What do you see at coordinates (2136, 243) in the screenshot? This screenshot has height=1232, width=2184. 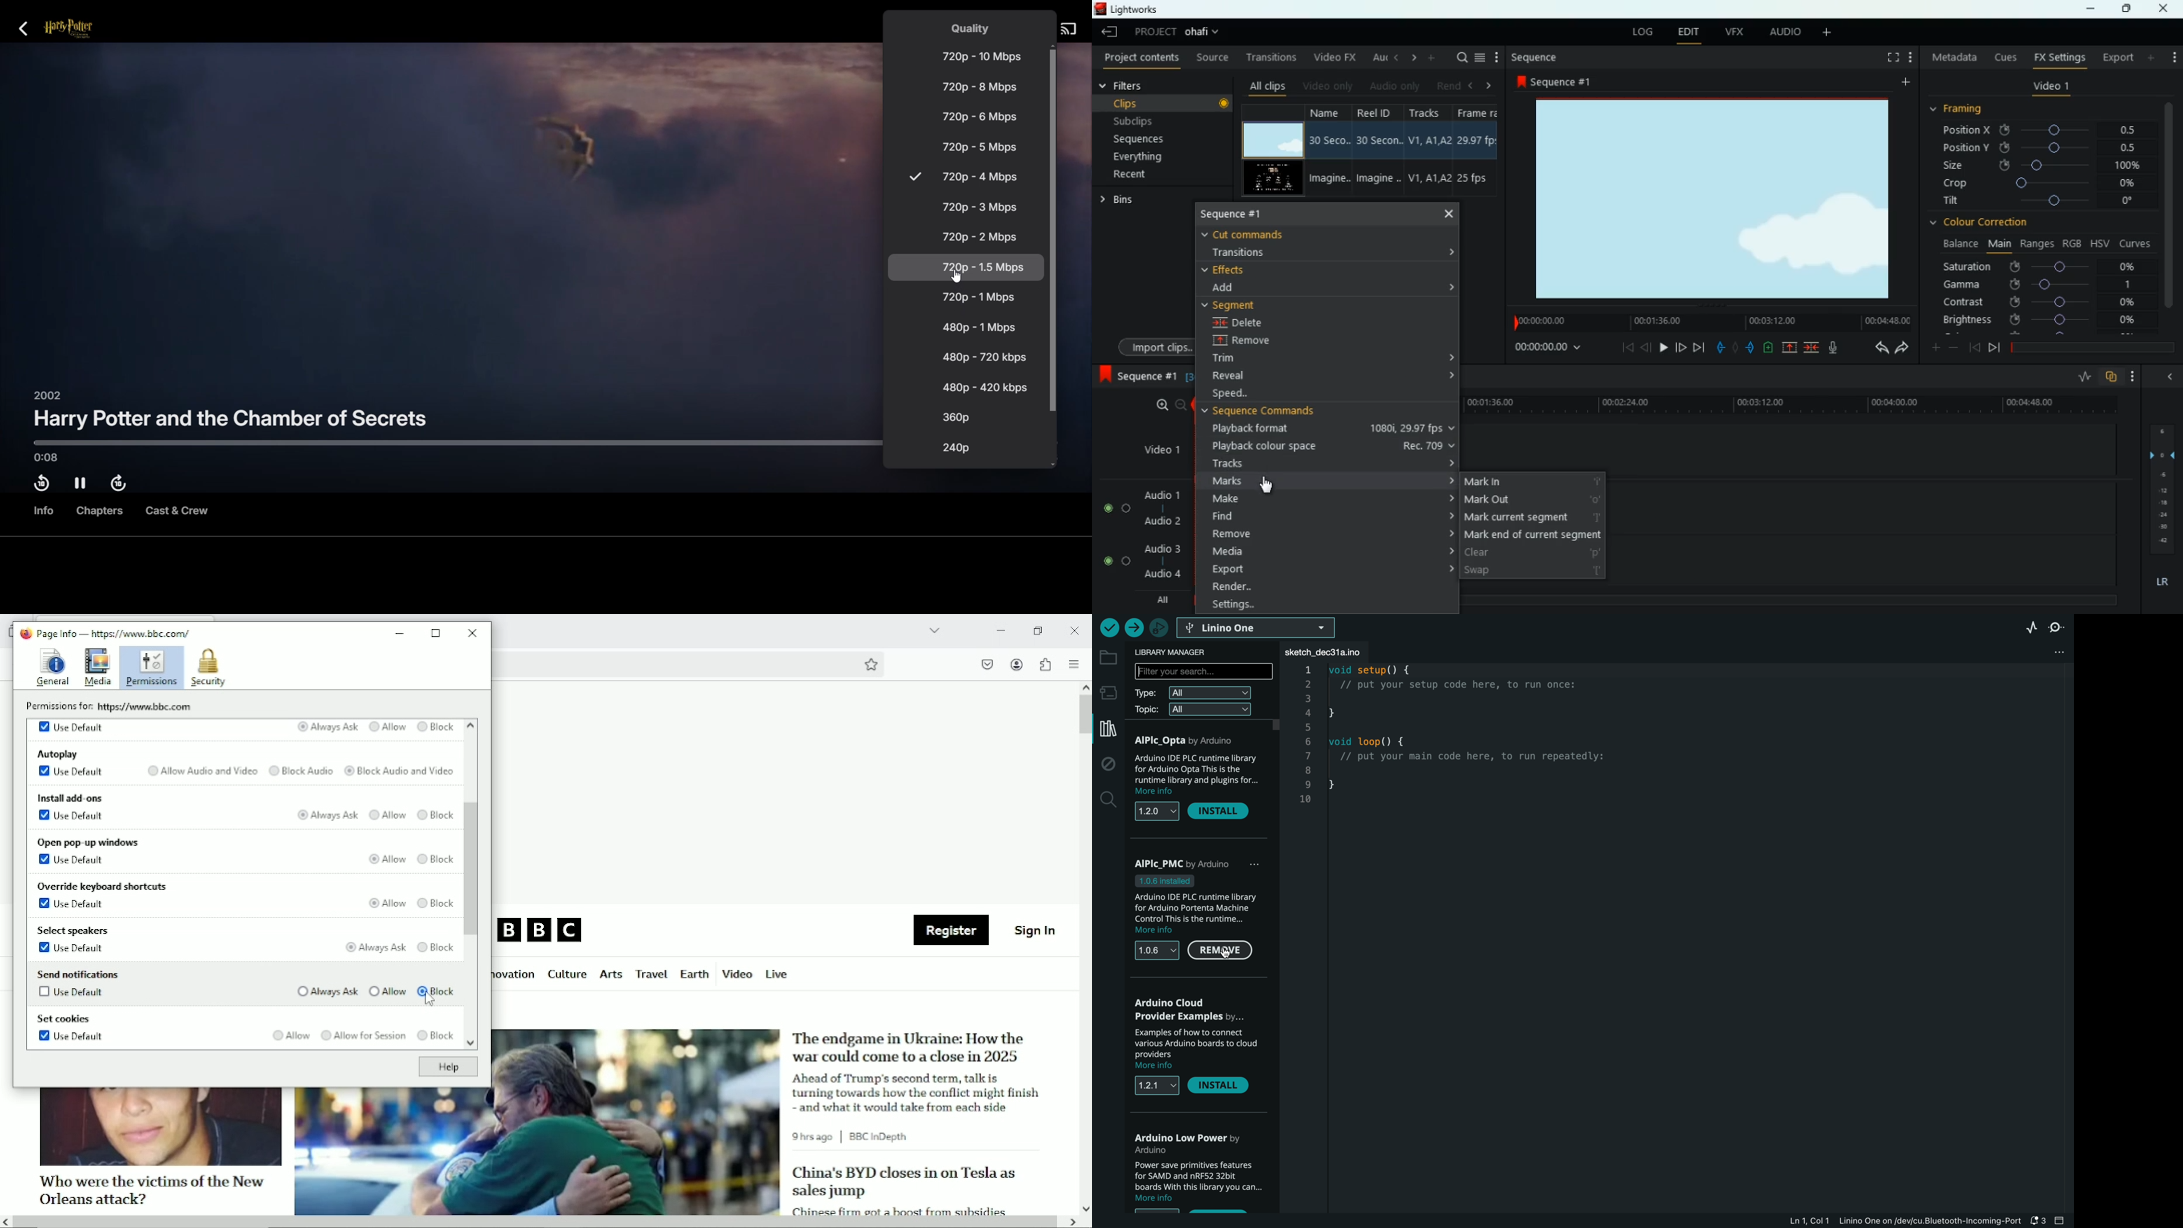 I see `curves` at bounding box center [2136, 243].